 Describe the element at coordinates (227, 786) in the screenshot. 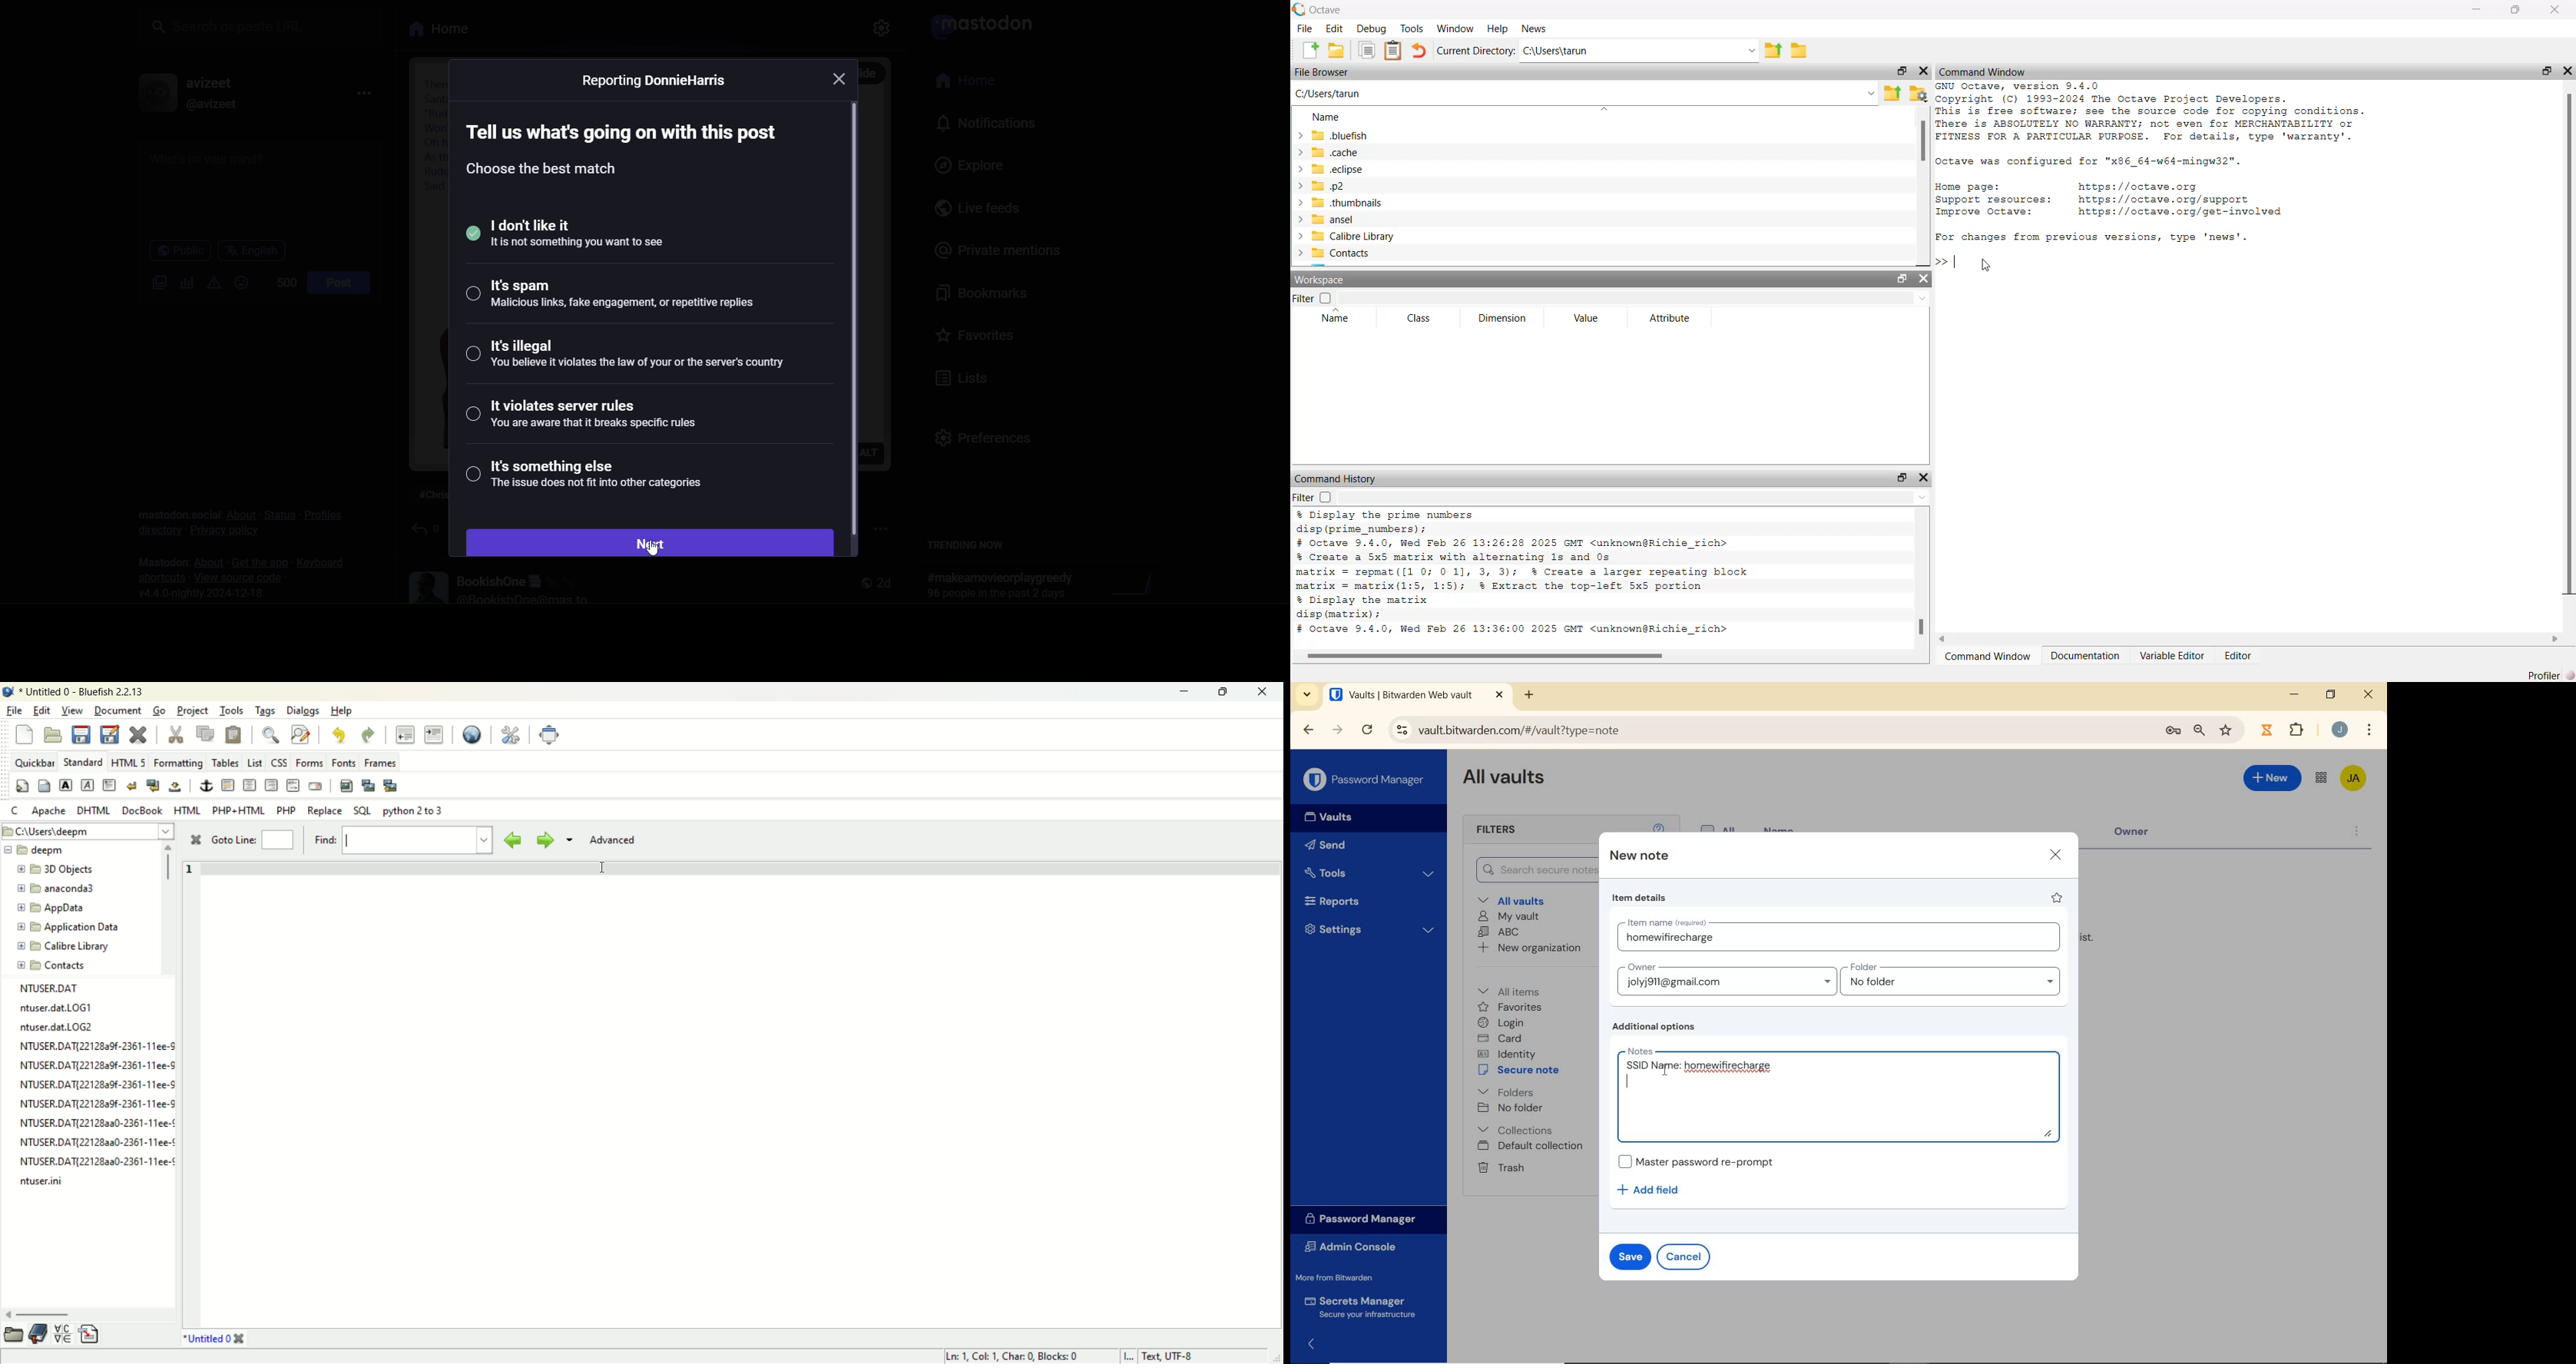

I see `horizontal rule` at that location.